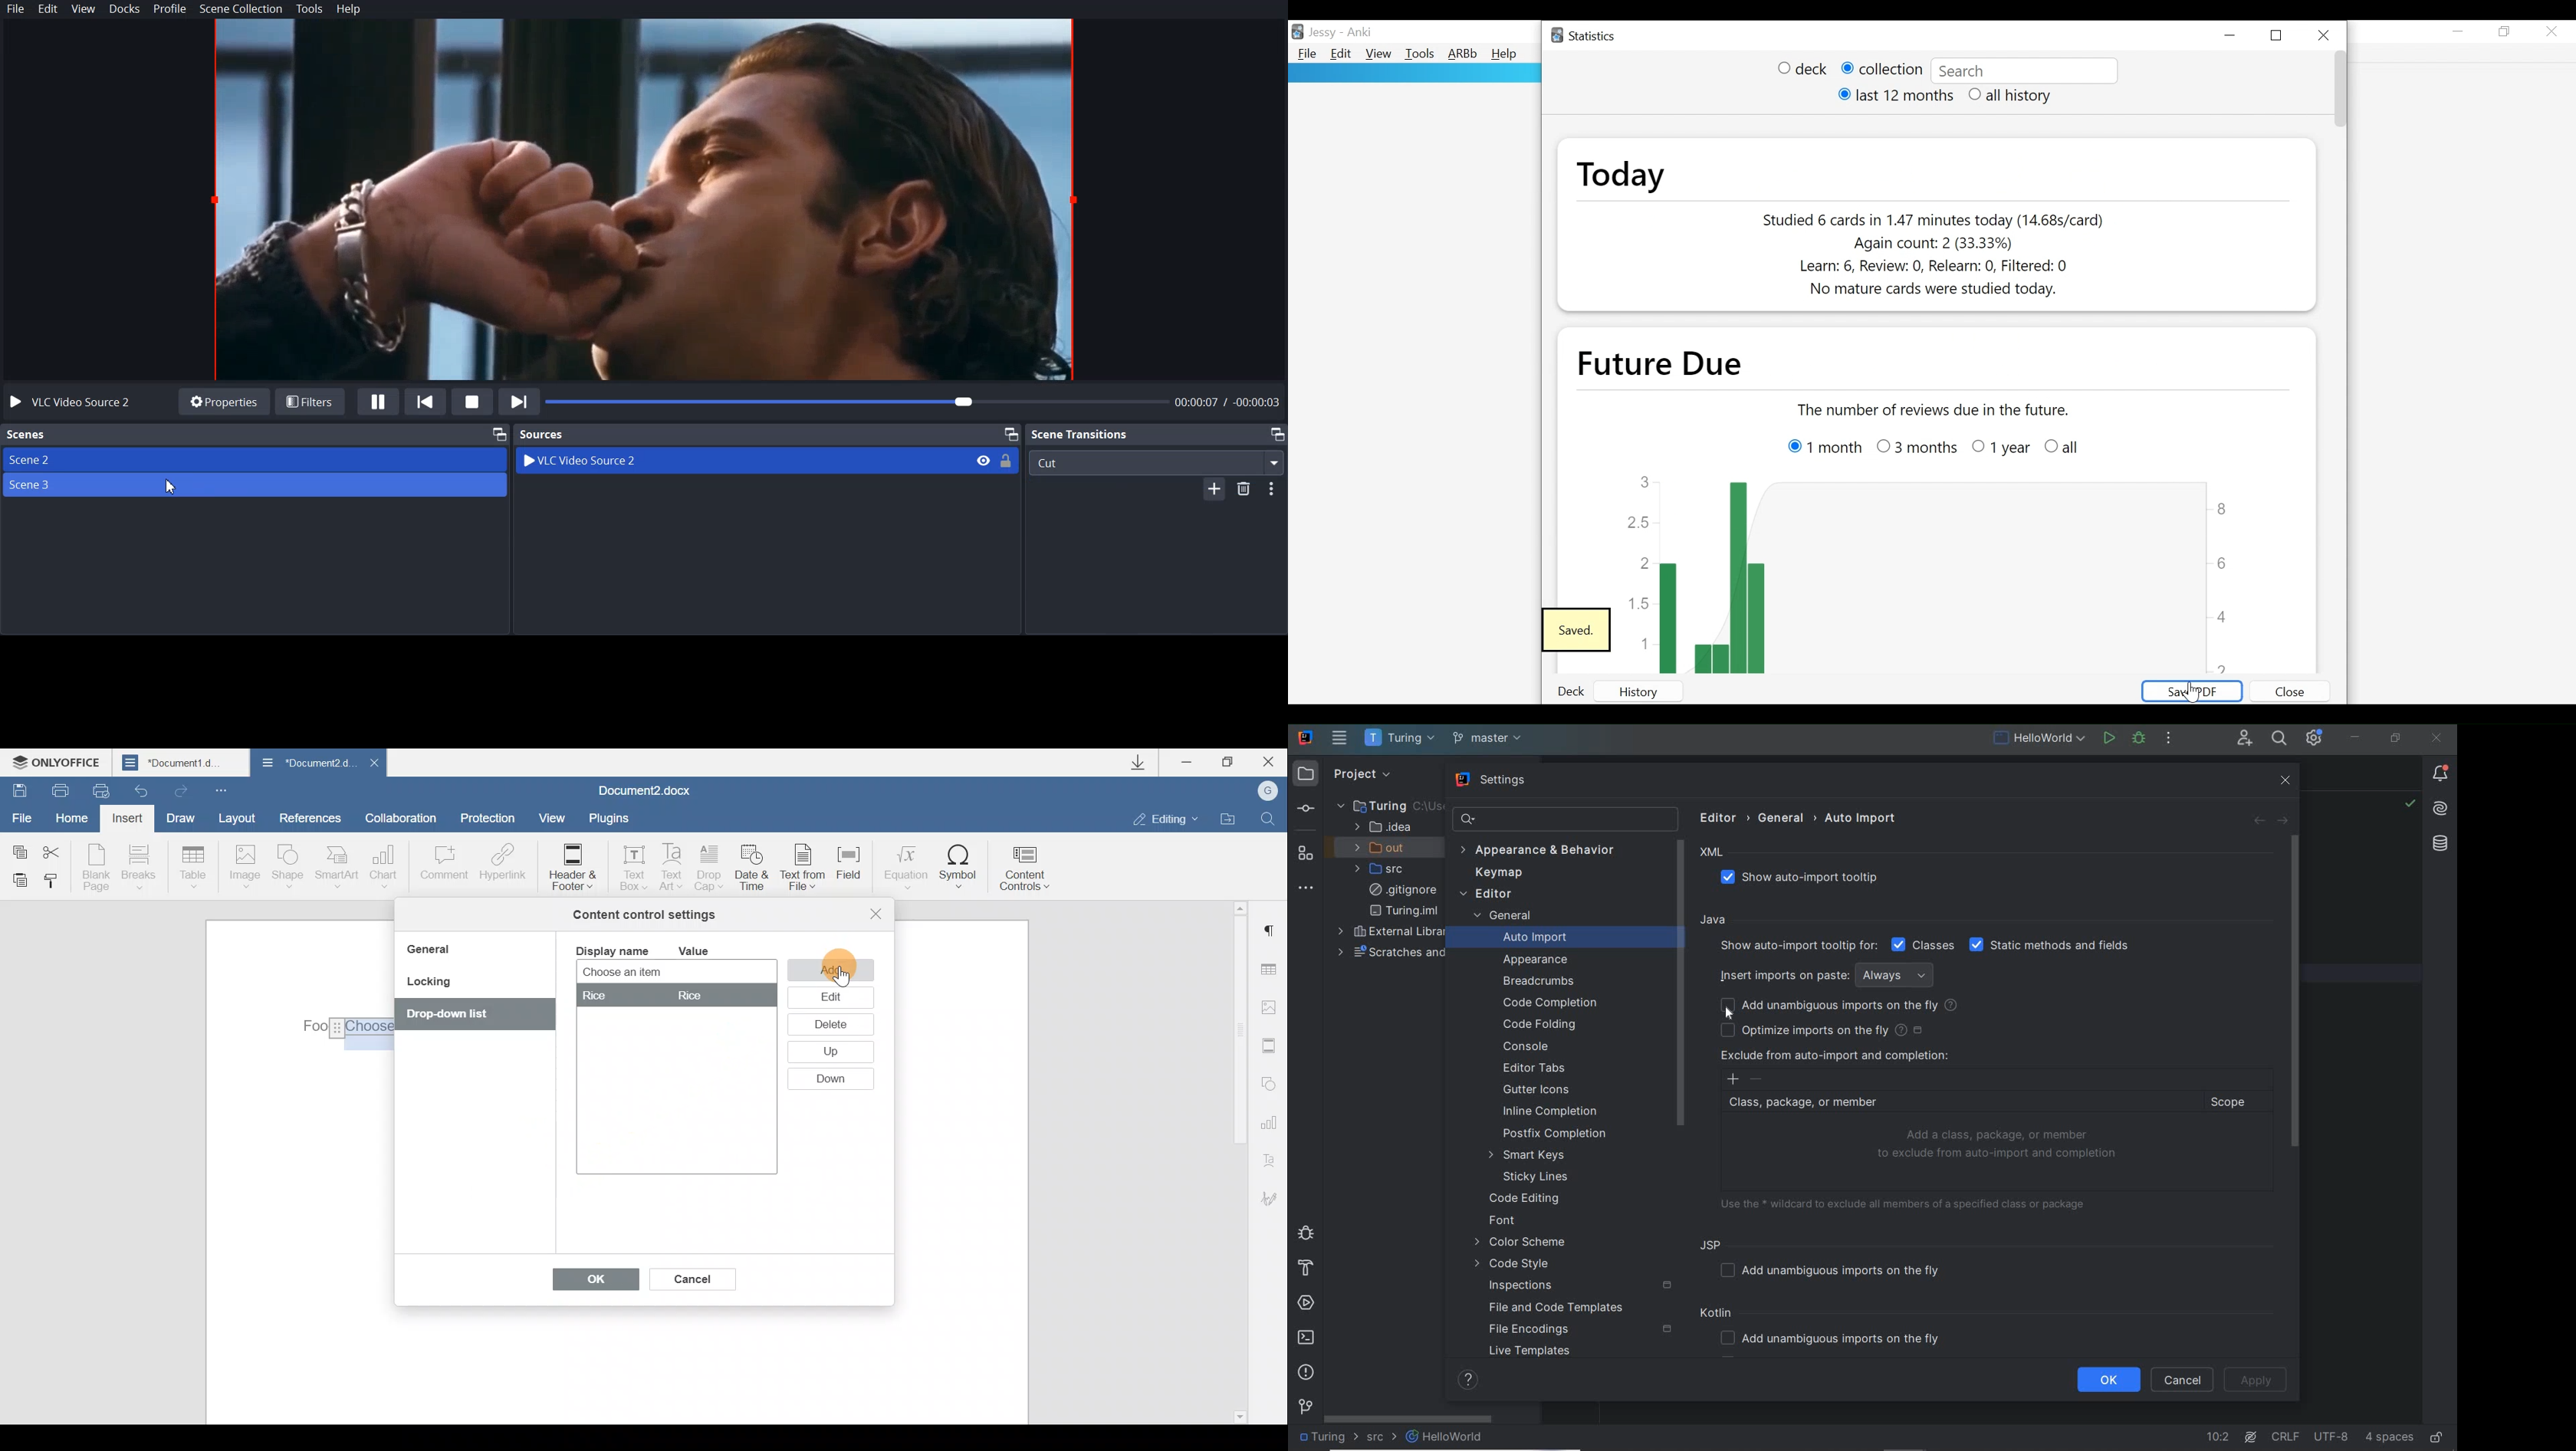 This screenshot has width=2576, height=1456. Describe the element at coordinates (1802, 70) in the screenshot. I see `(un)select deck` at that location.